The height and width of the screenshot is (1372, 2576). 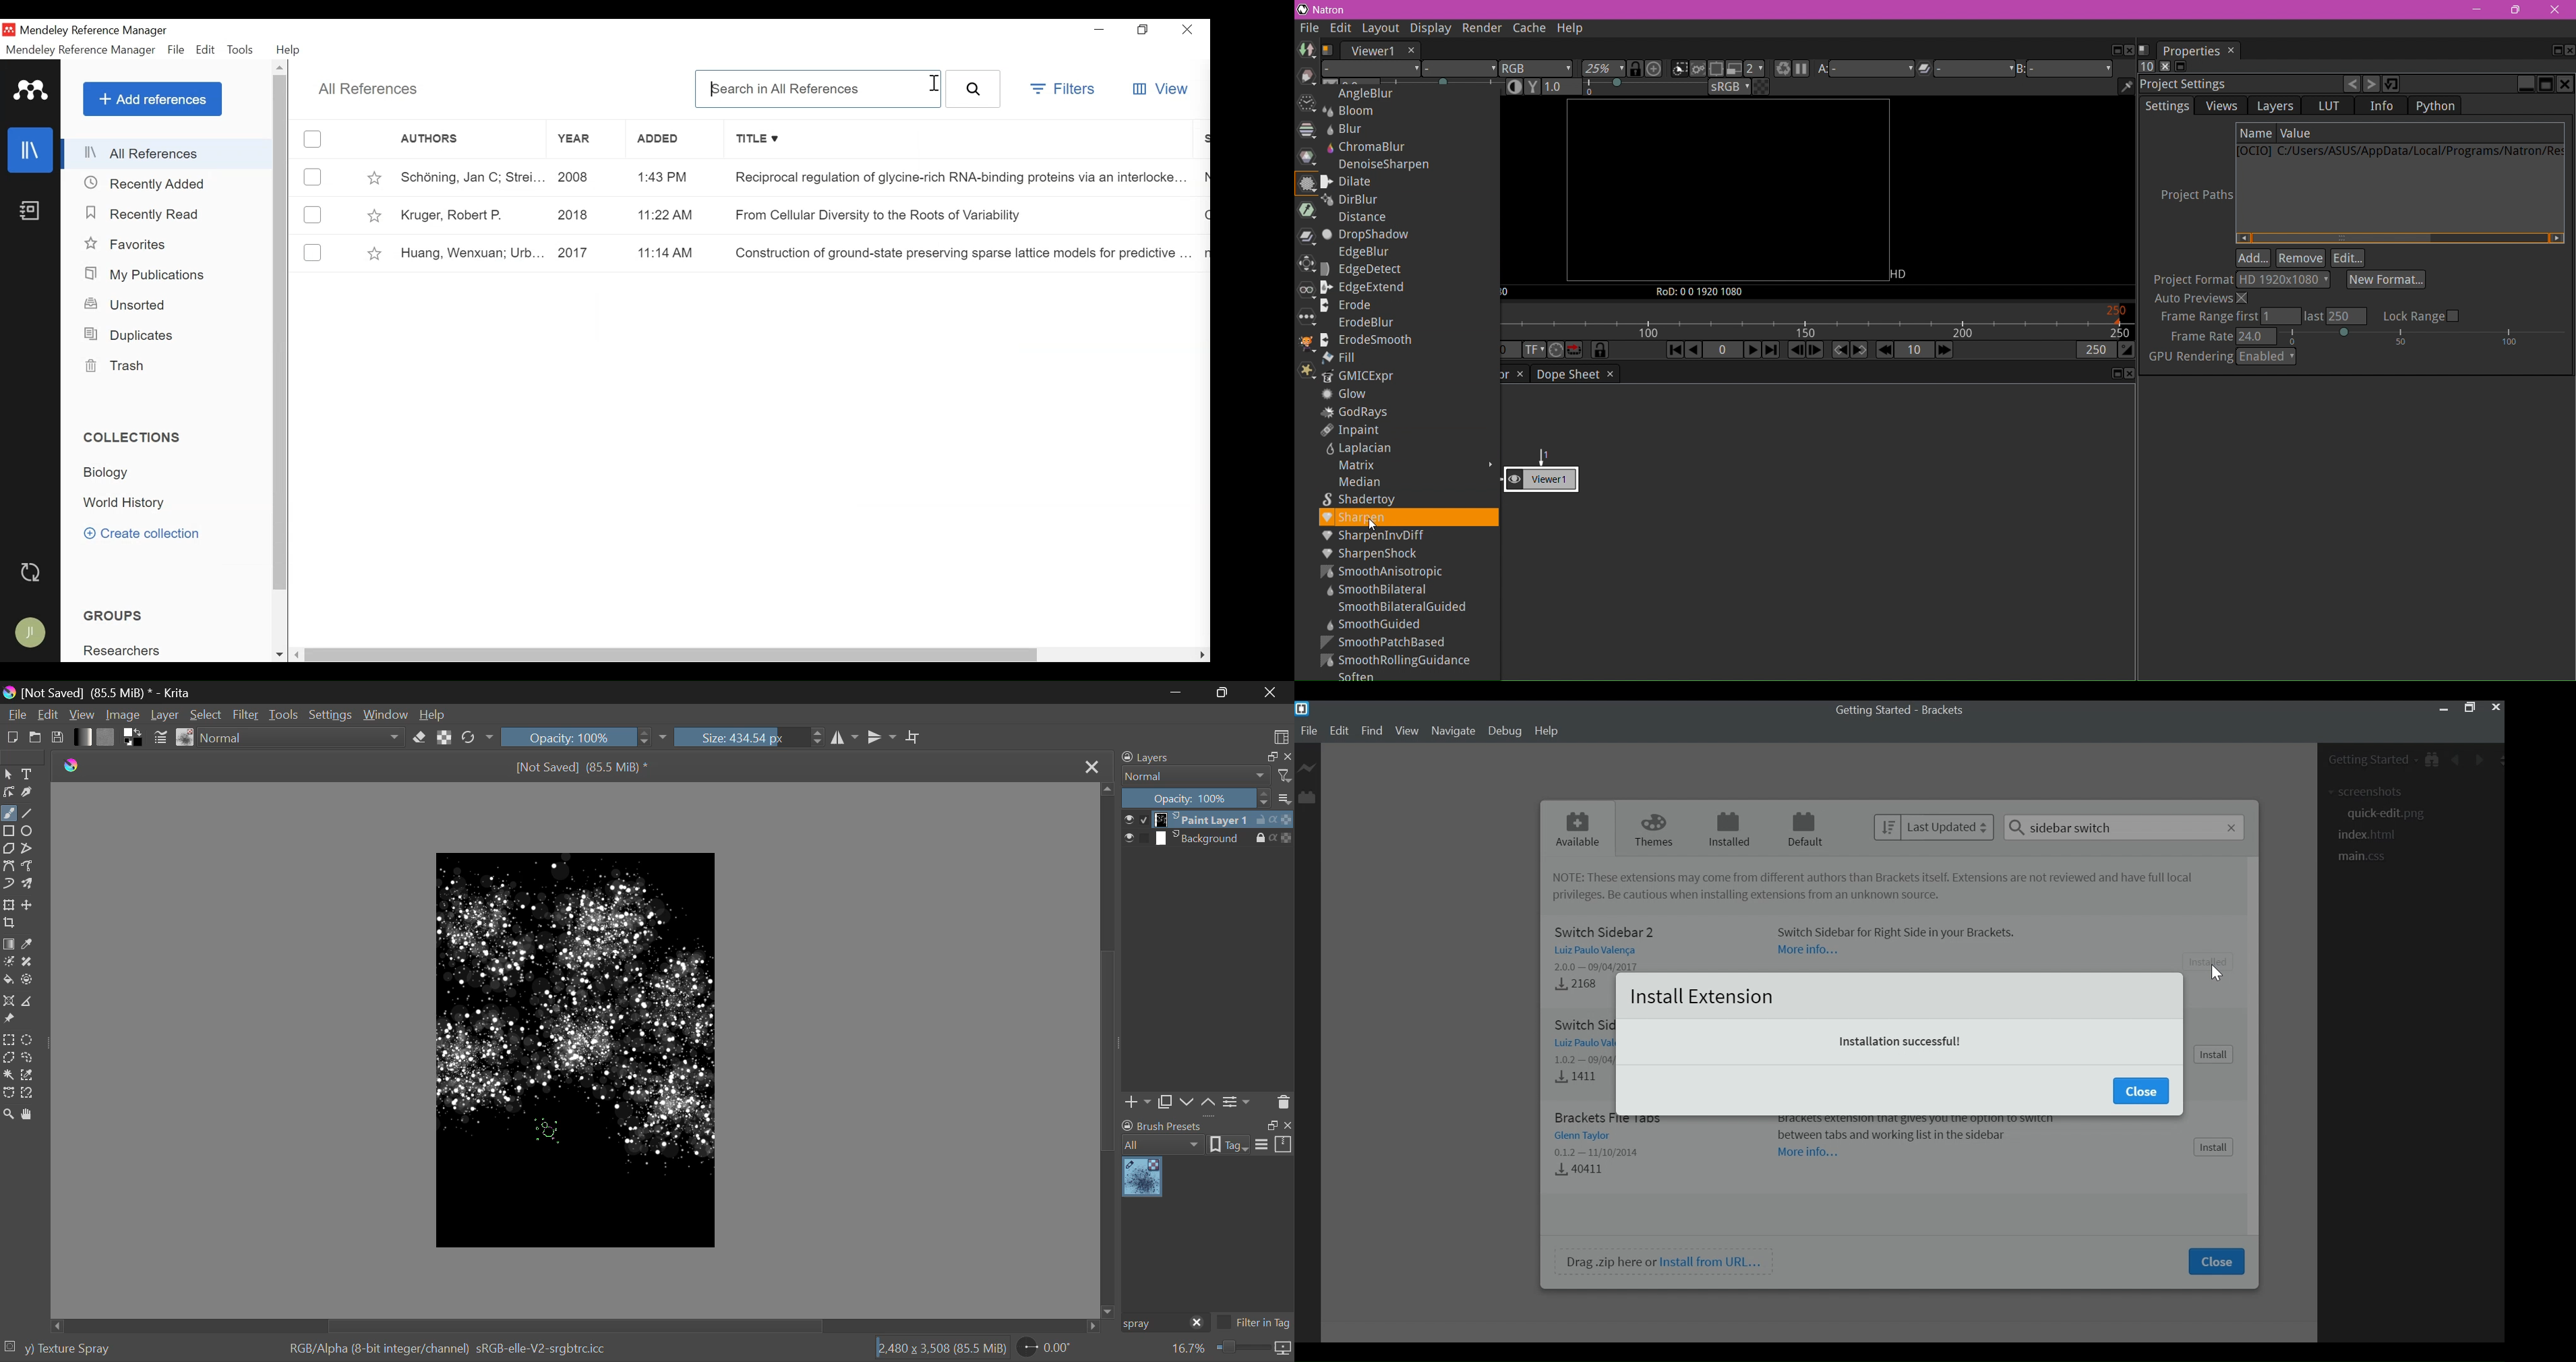 I want to click on Insertion cursor, so click(x=932, y=84).